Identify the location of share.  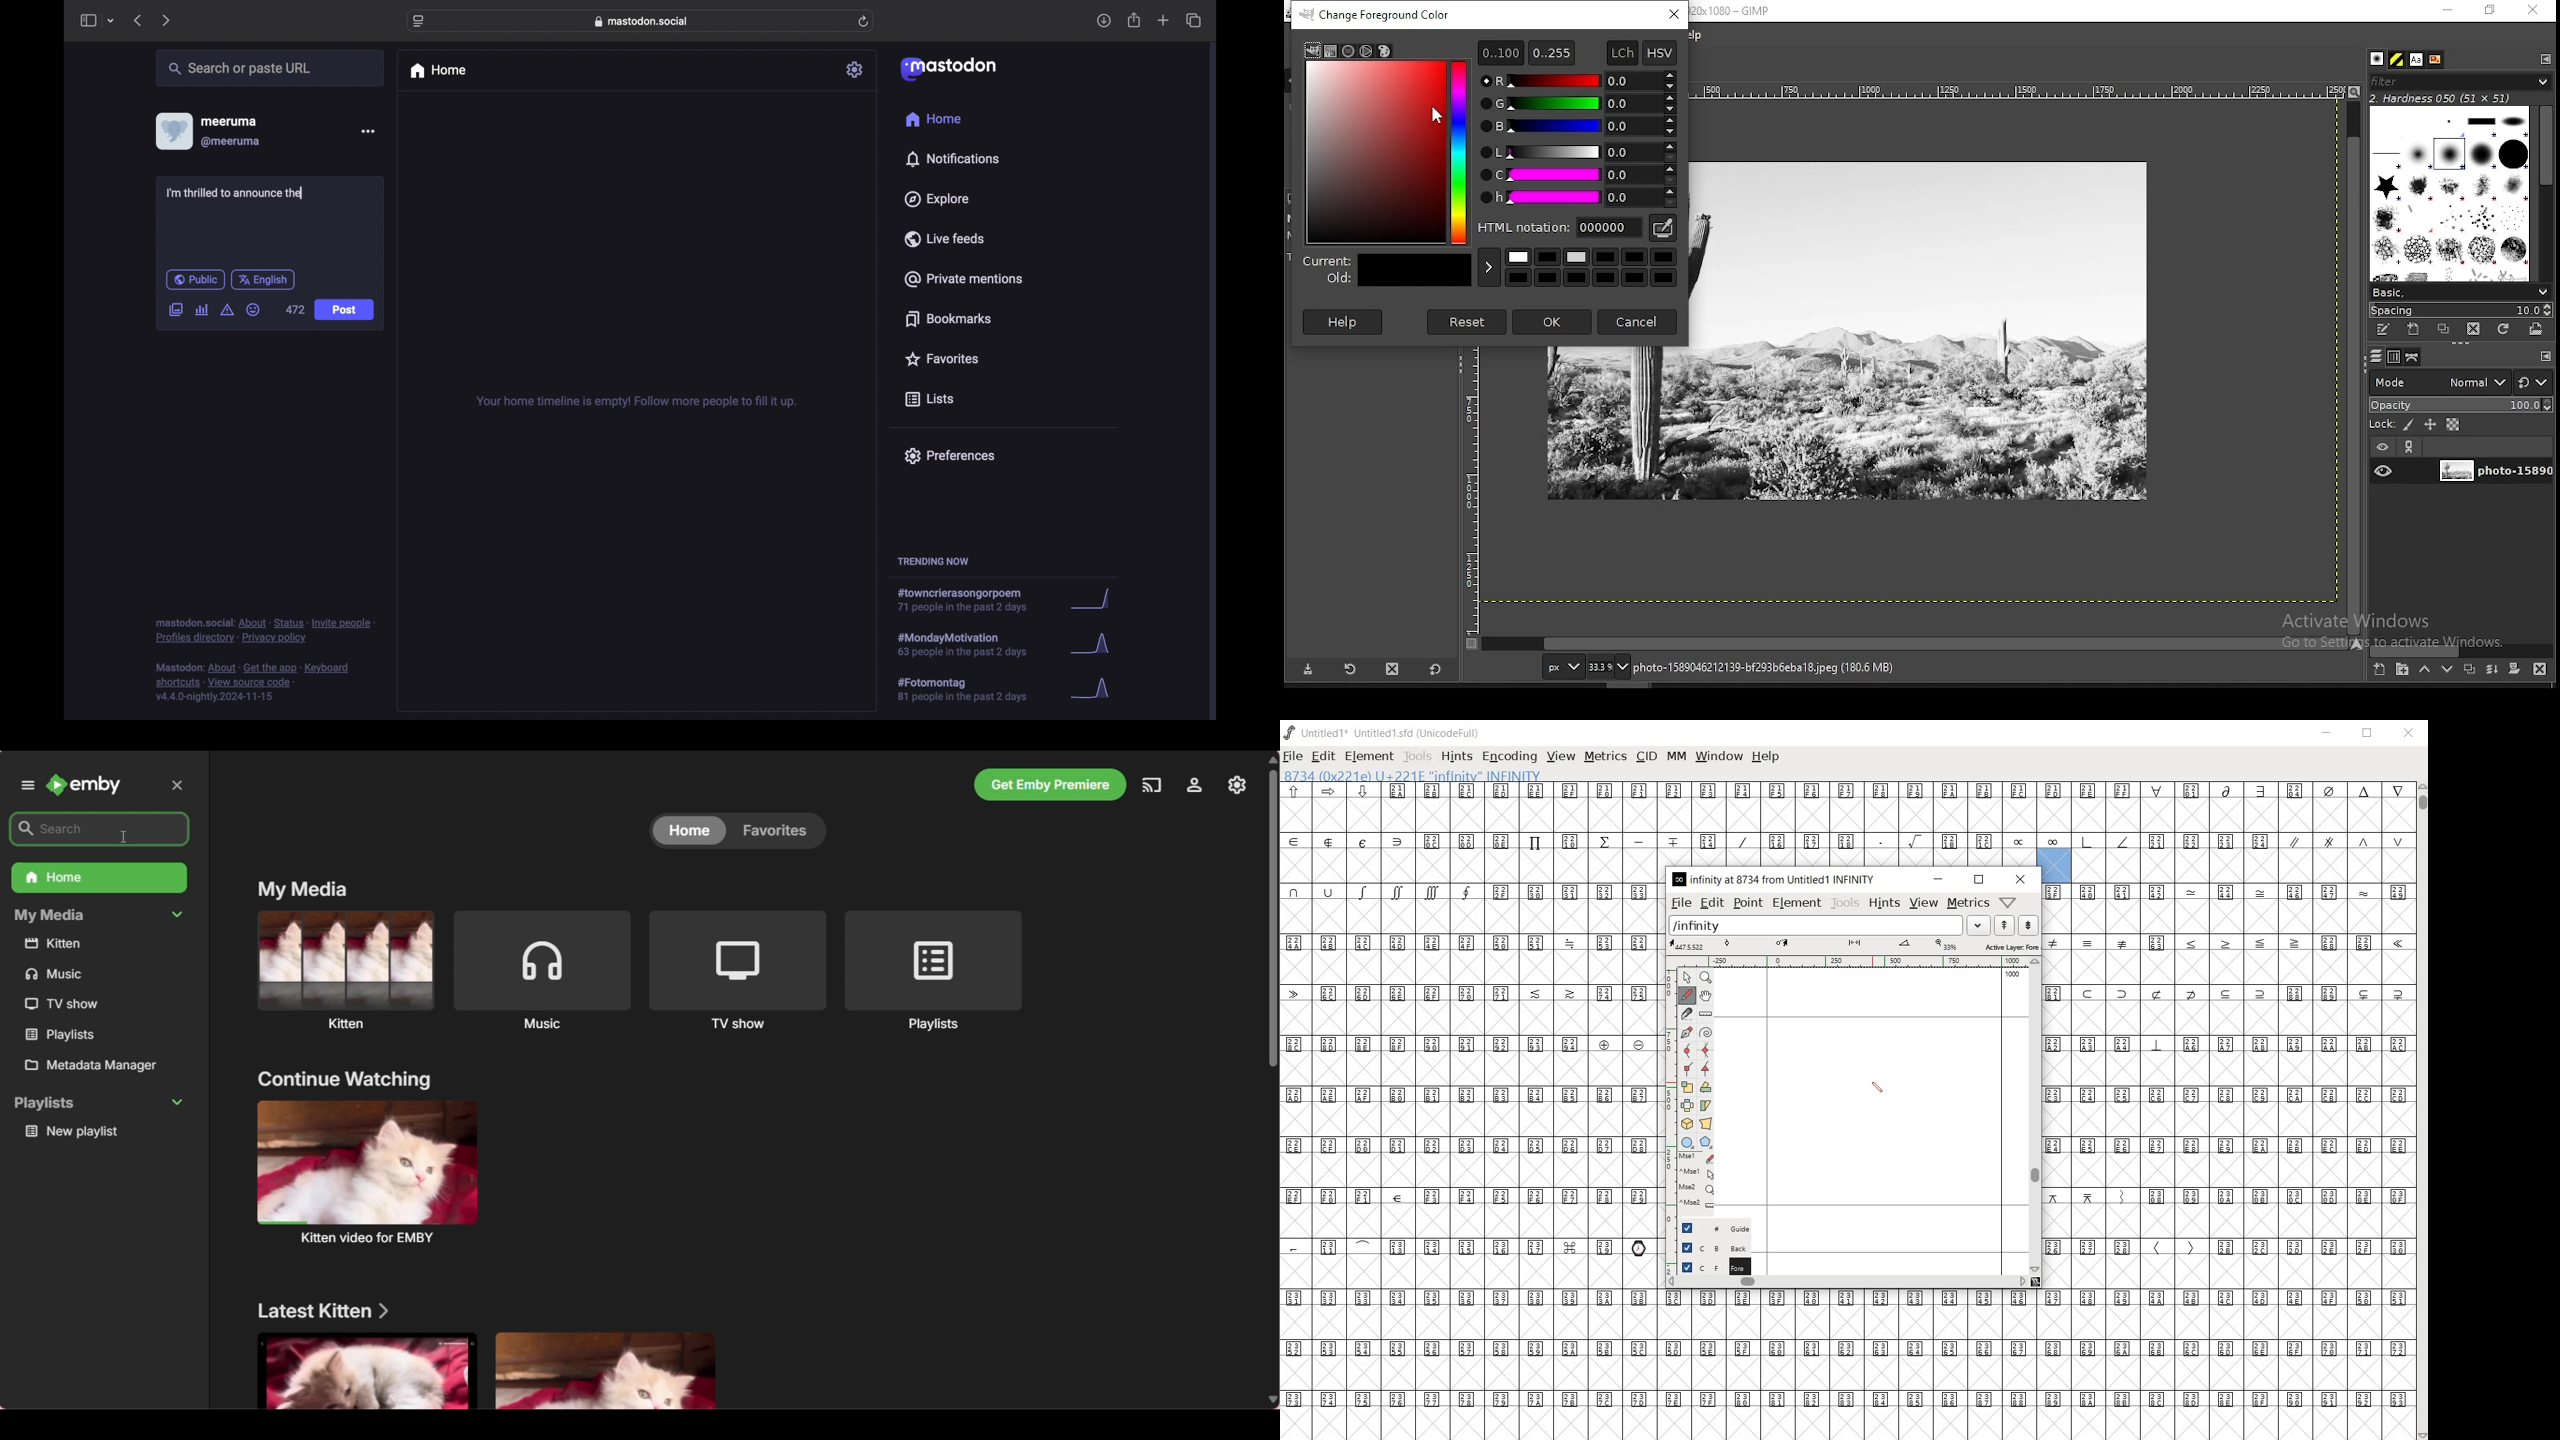
(1135, 20).